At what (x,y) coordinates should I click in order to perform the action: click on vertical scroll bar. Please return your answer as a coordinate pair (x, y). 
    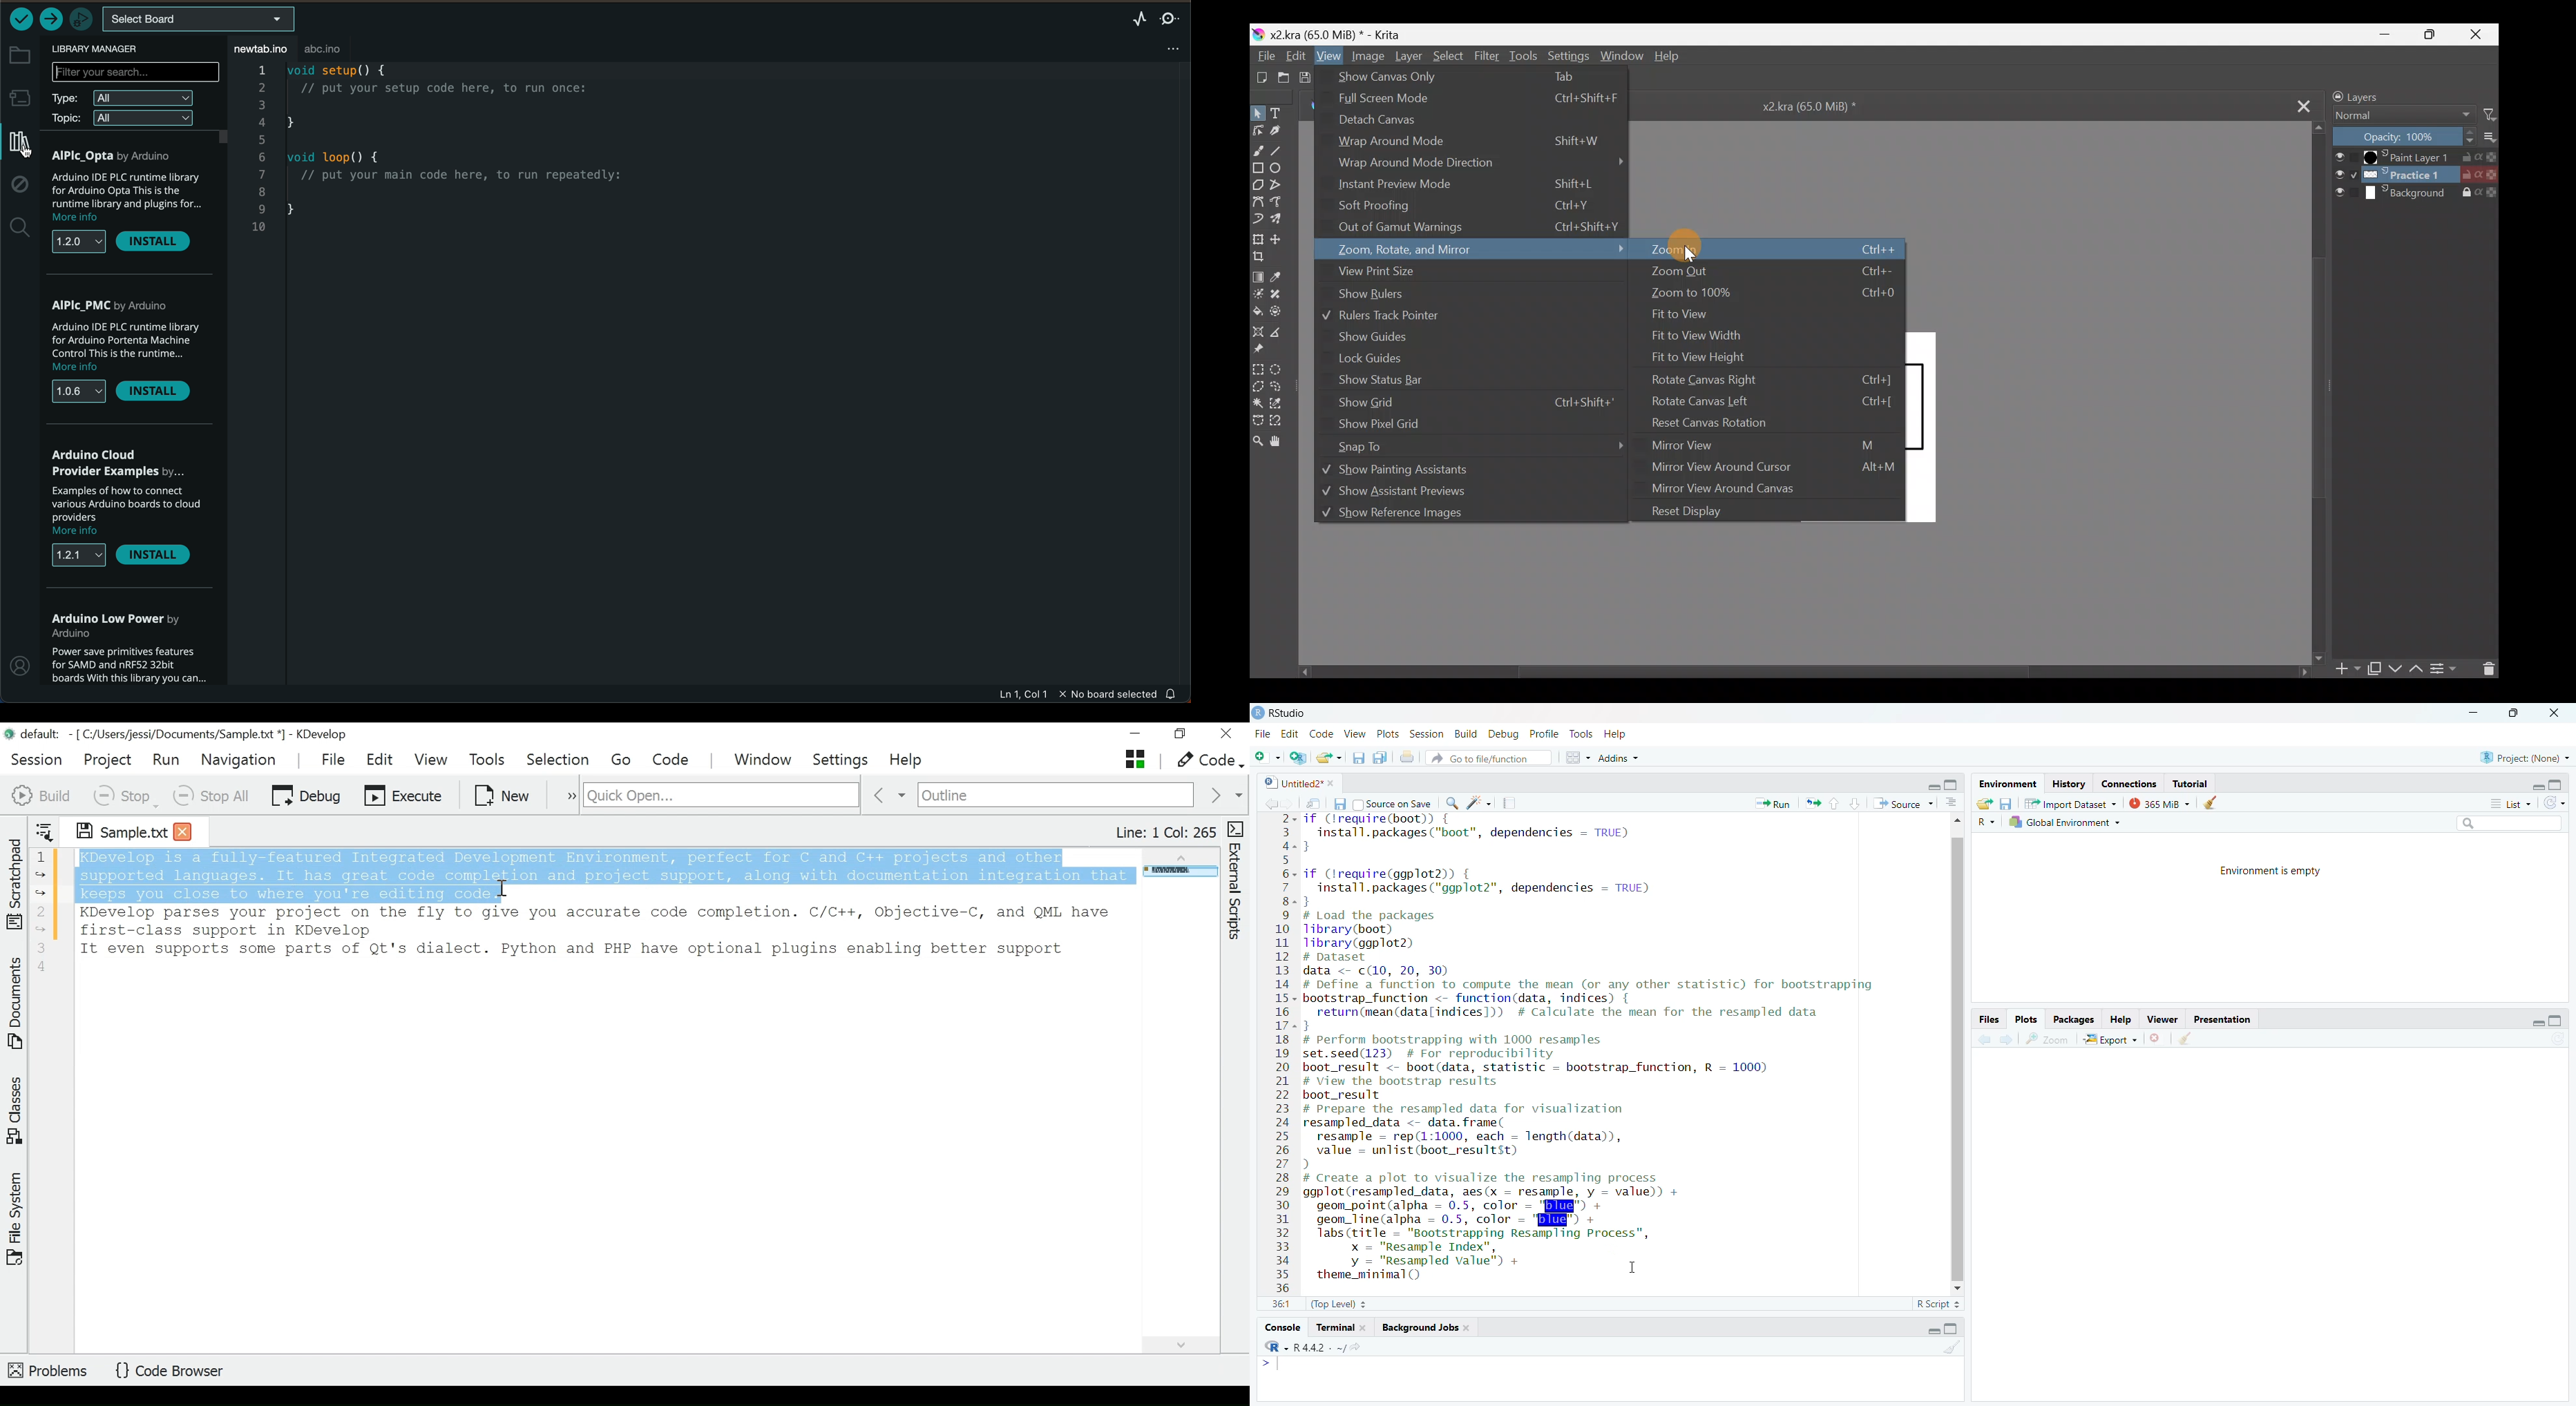
    Looking at the image, I should click on (1955, 1053).